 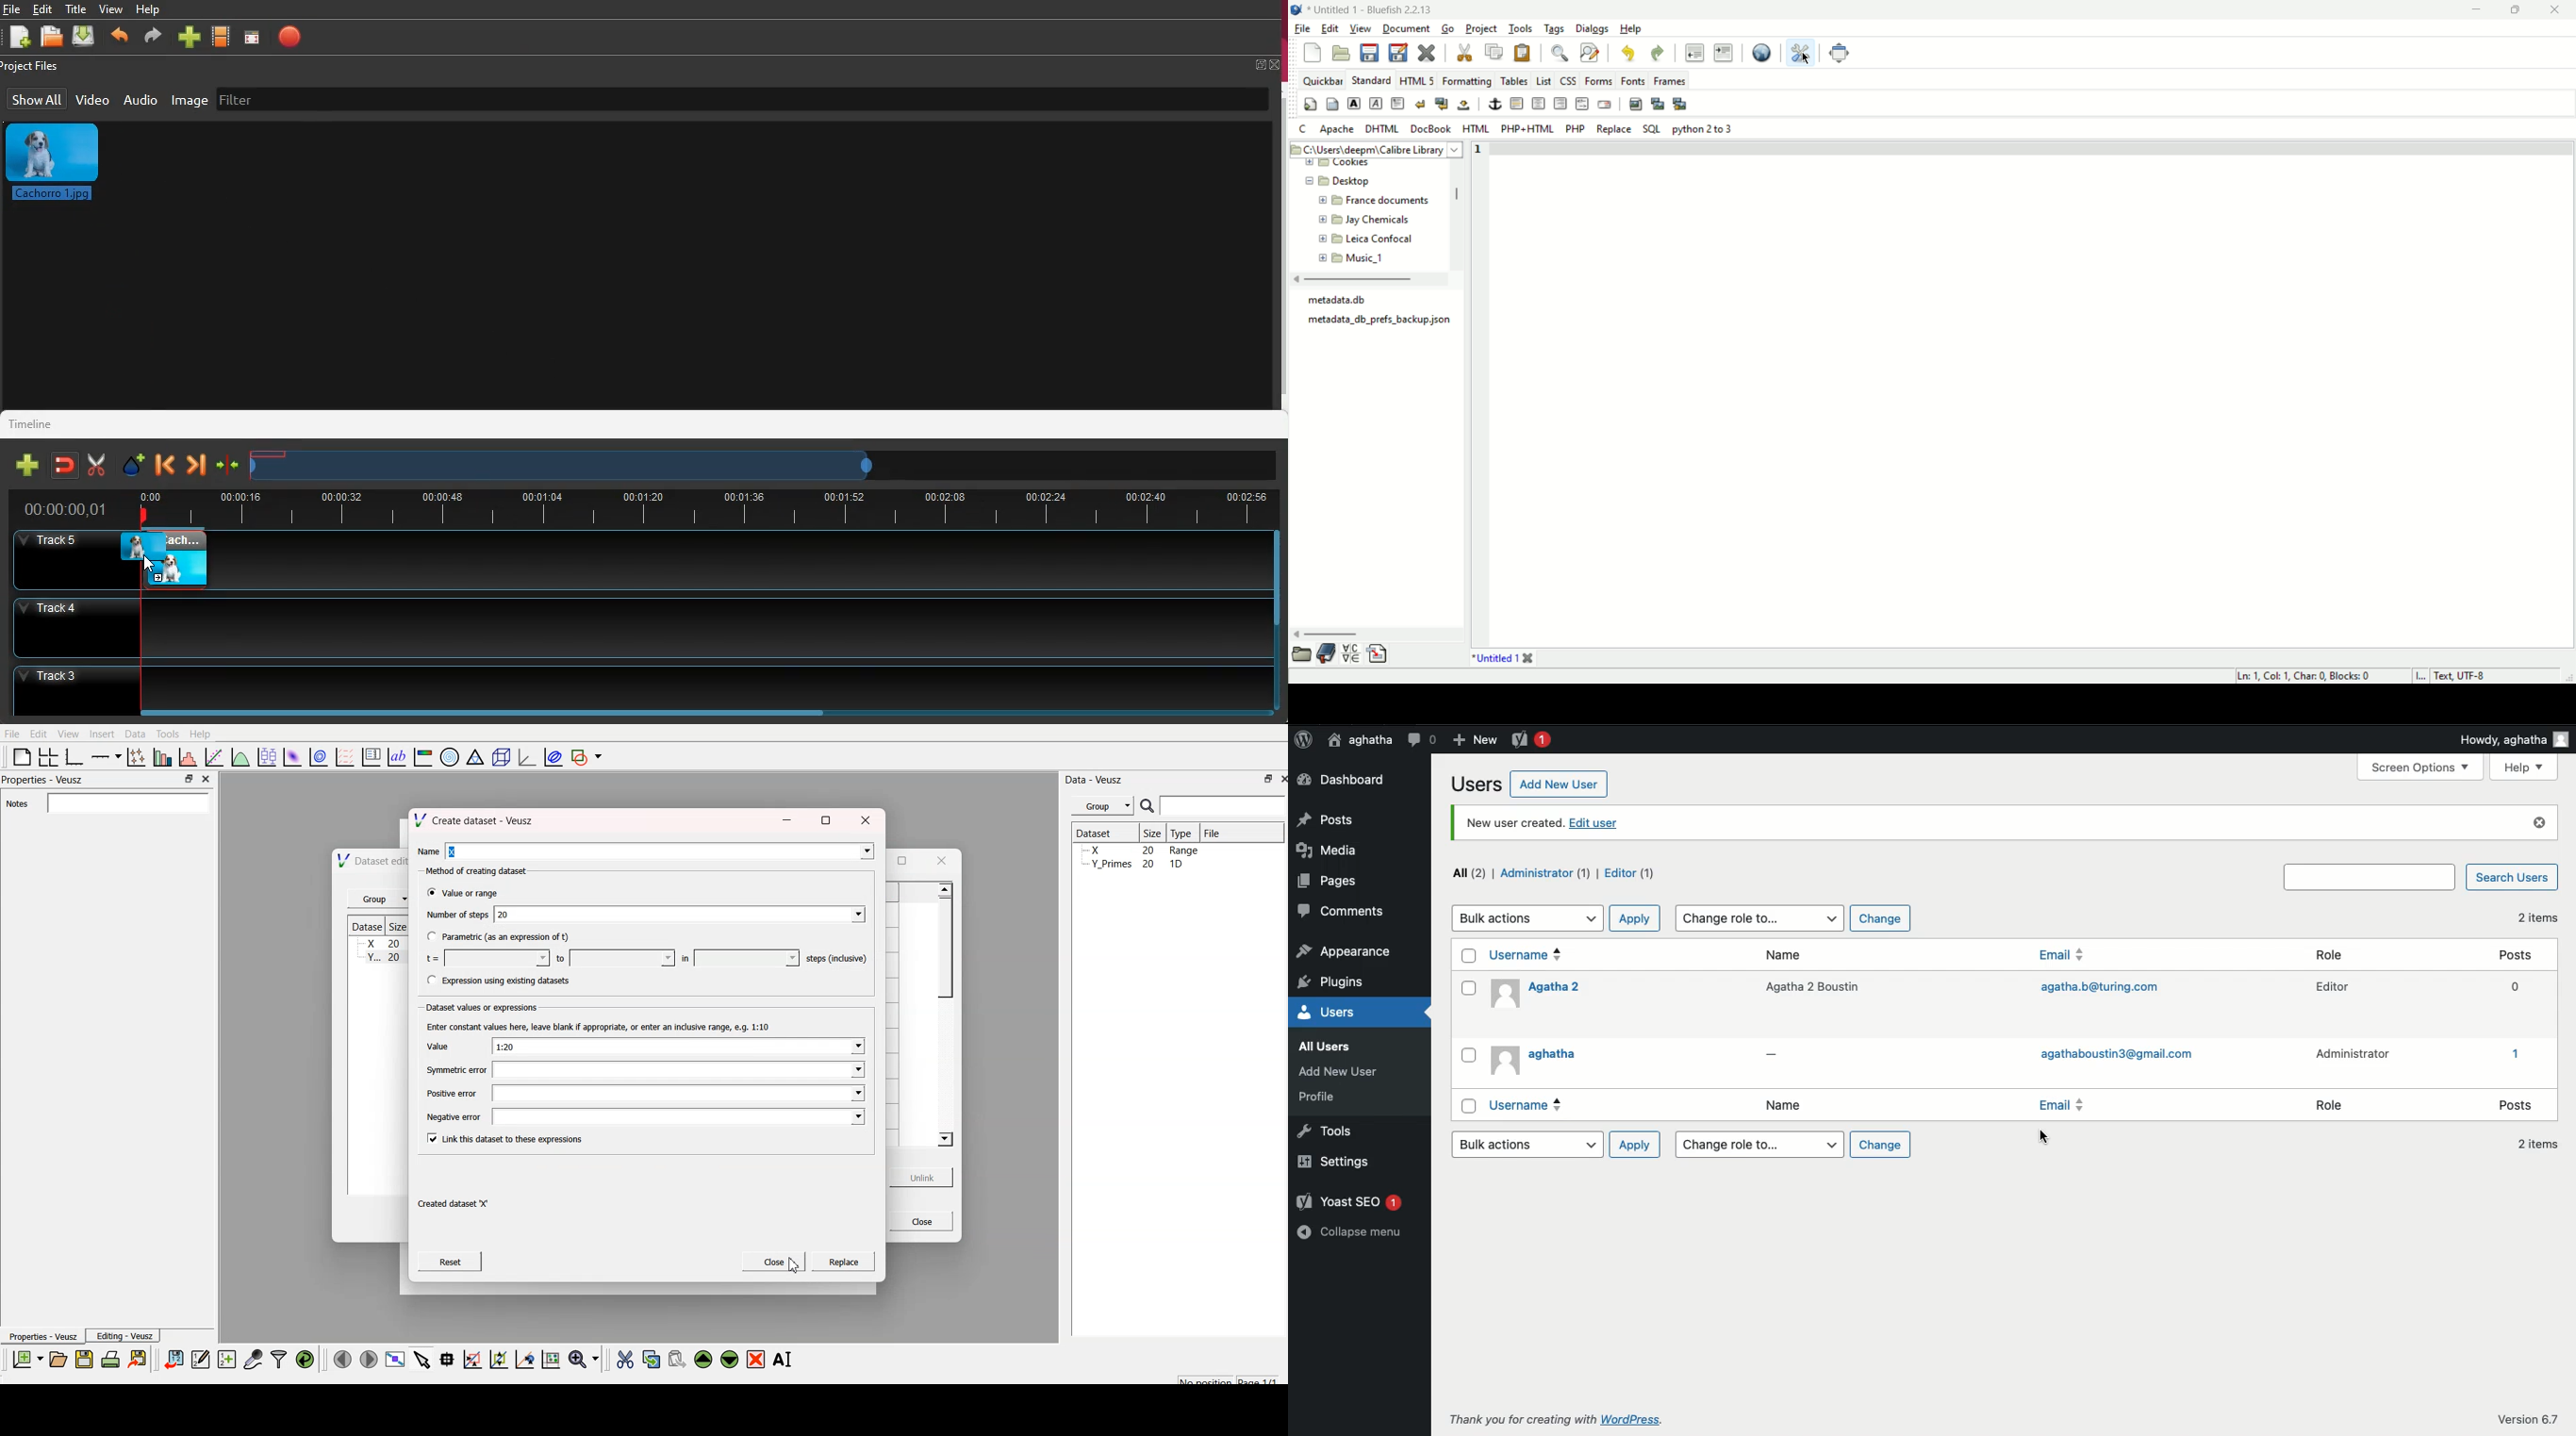 I want to click on Change role to, so click(x=1759, y=1145).